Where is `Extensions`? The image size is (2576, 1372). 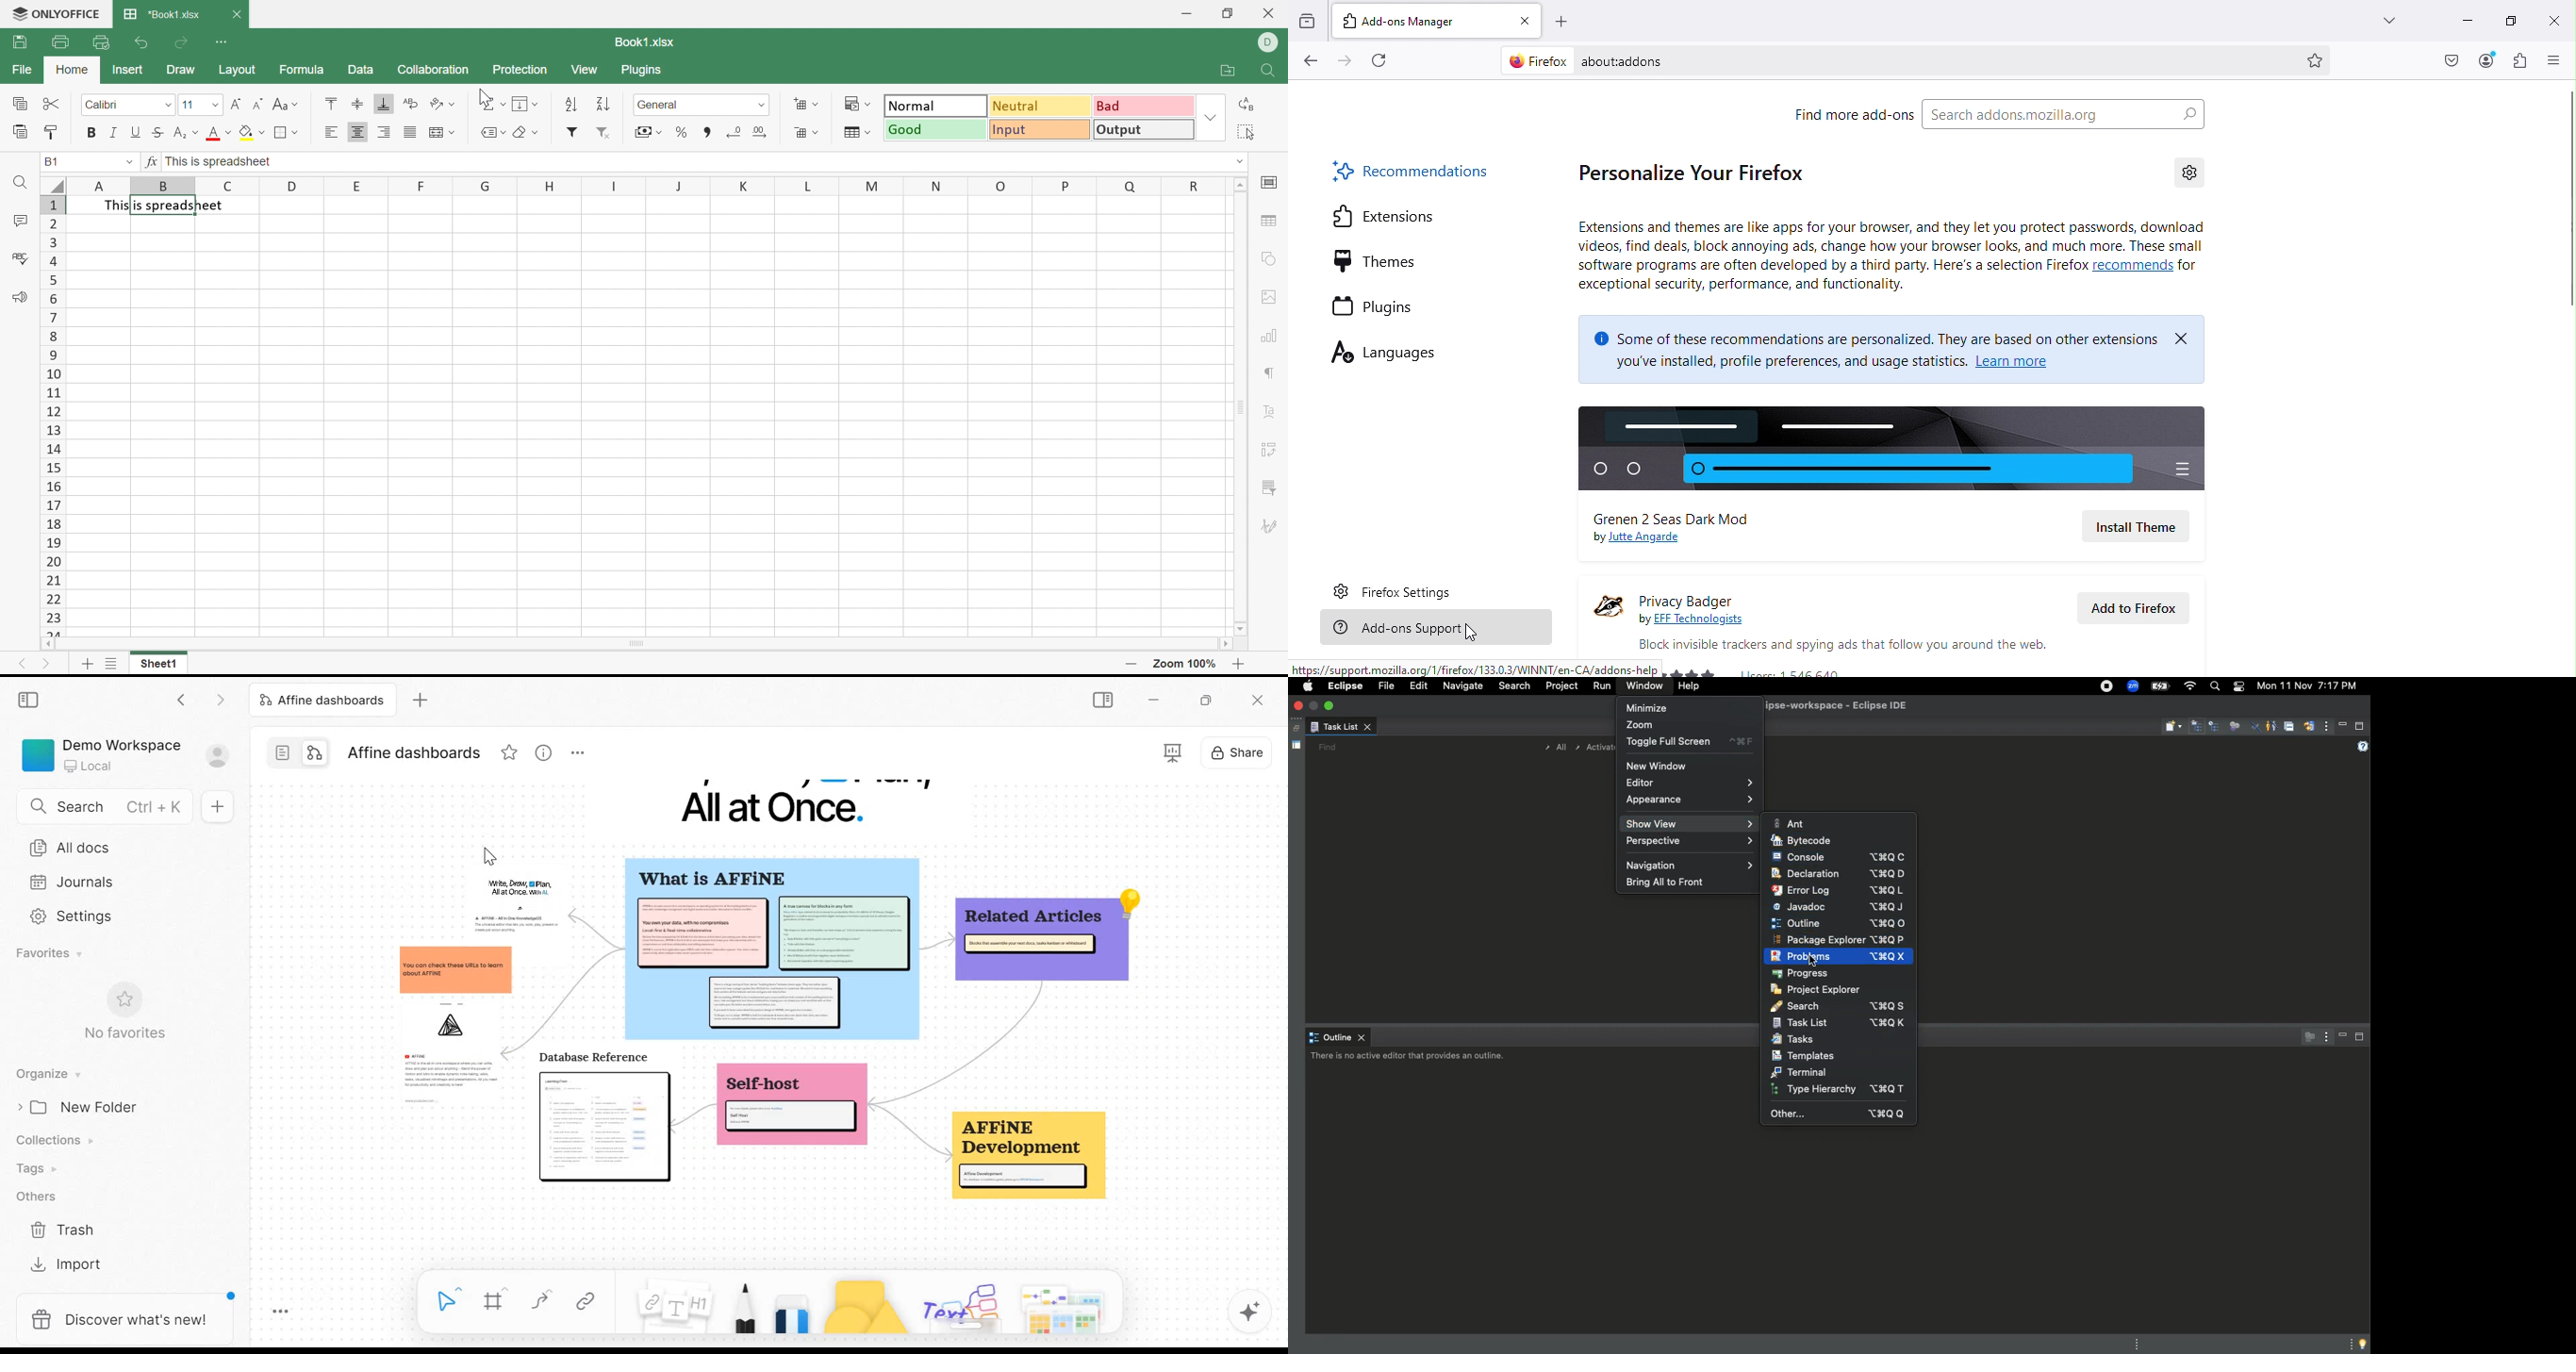
Extensions is located at coordinates (1386, 215).